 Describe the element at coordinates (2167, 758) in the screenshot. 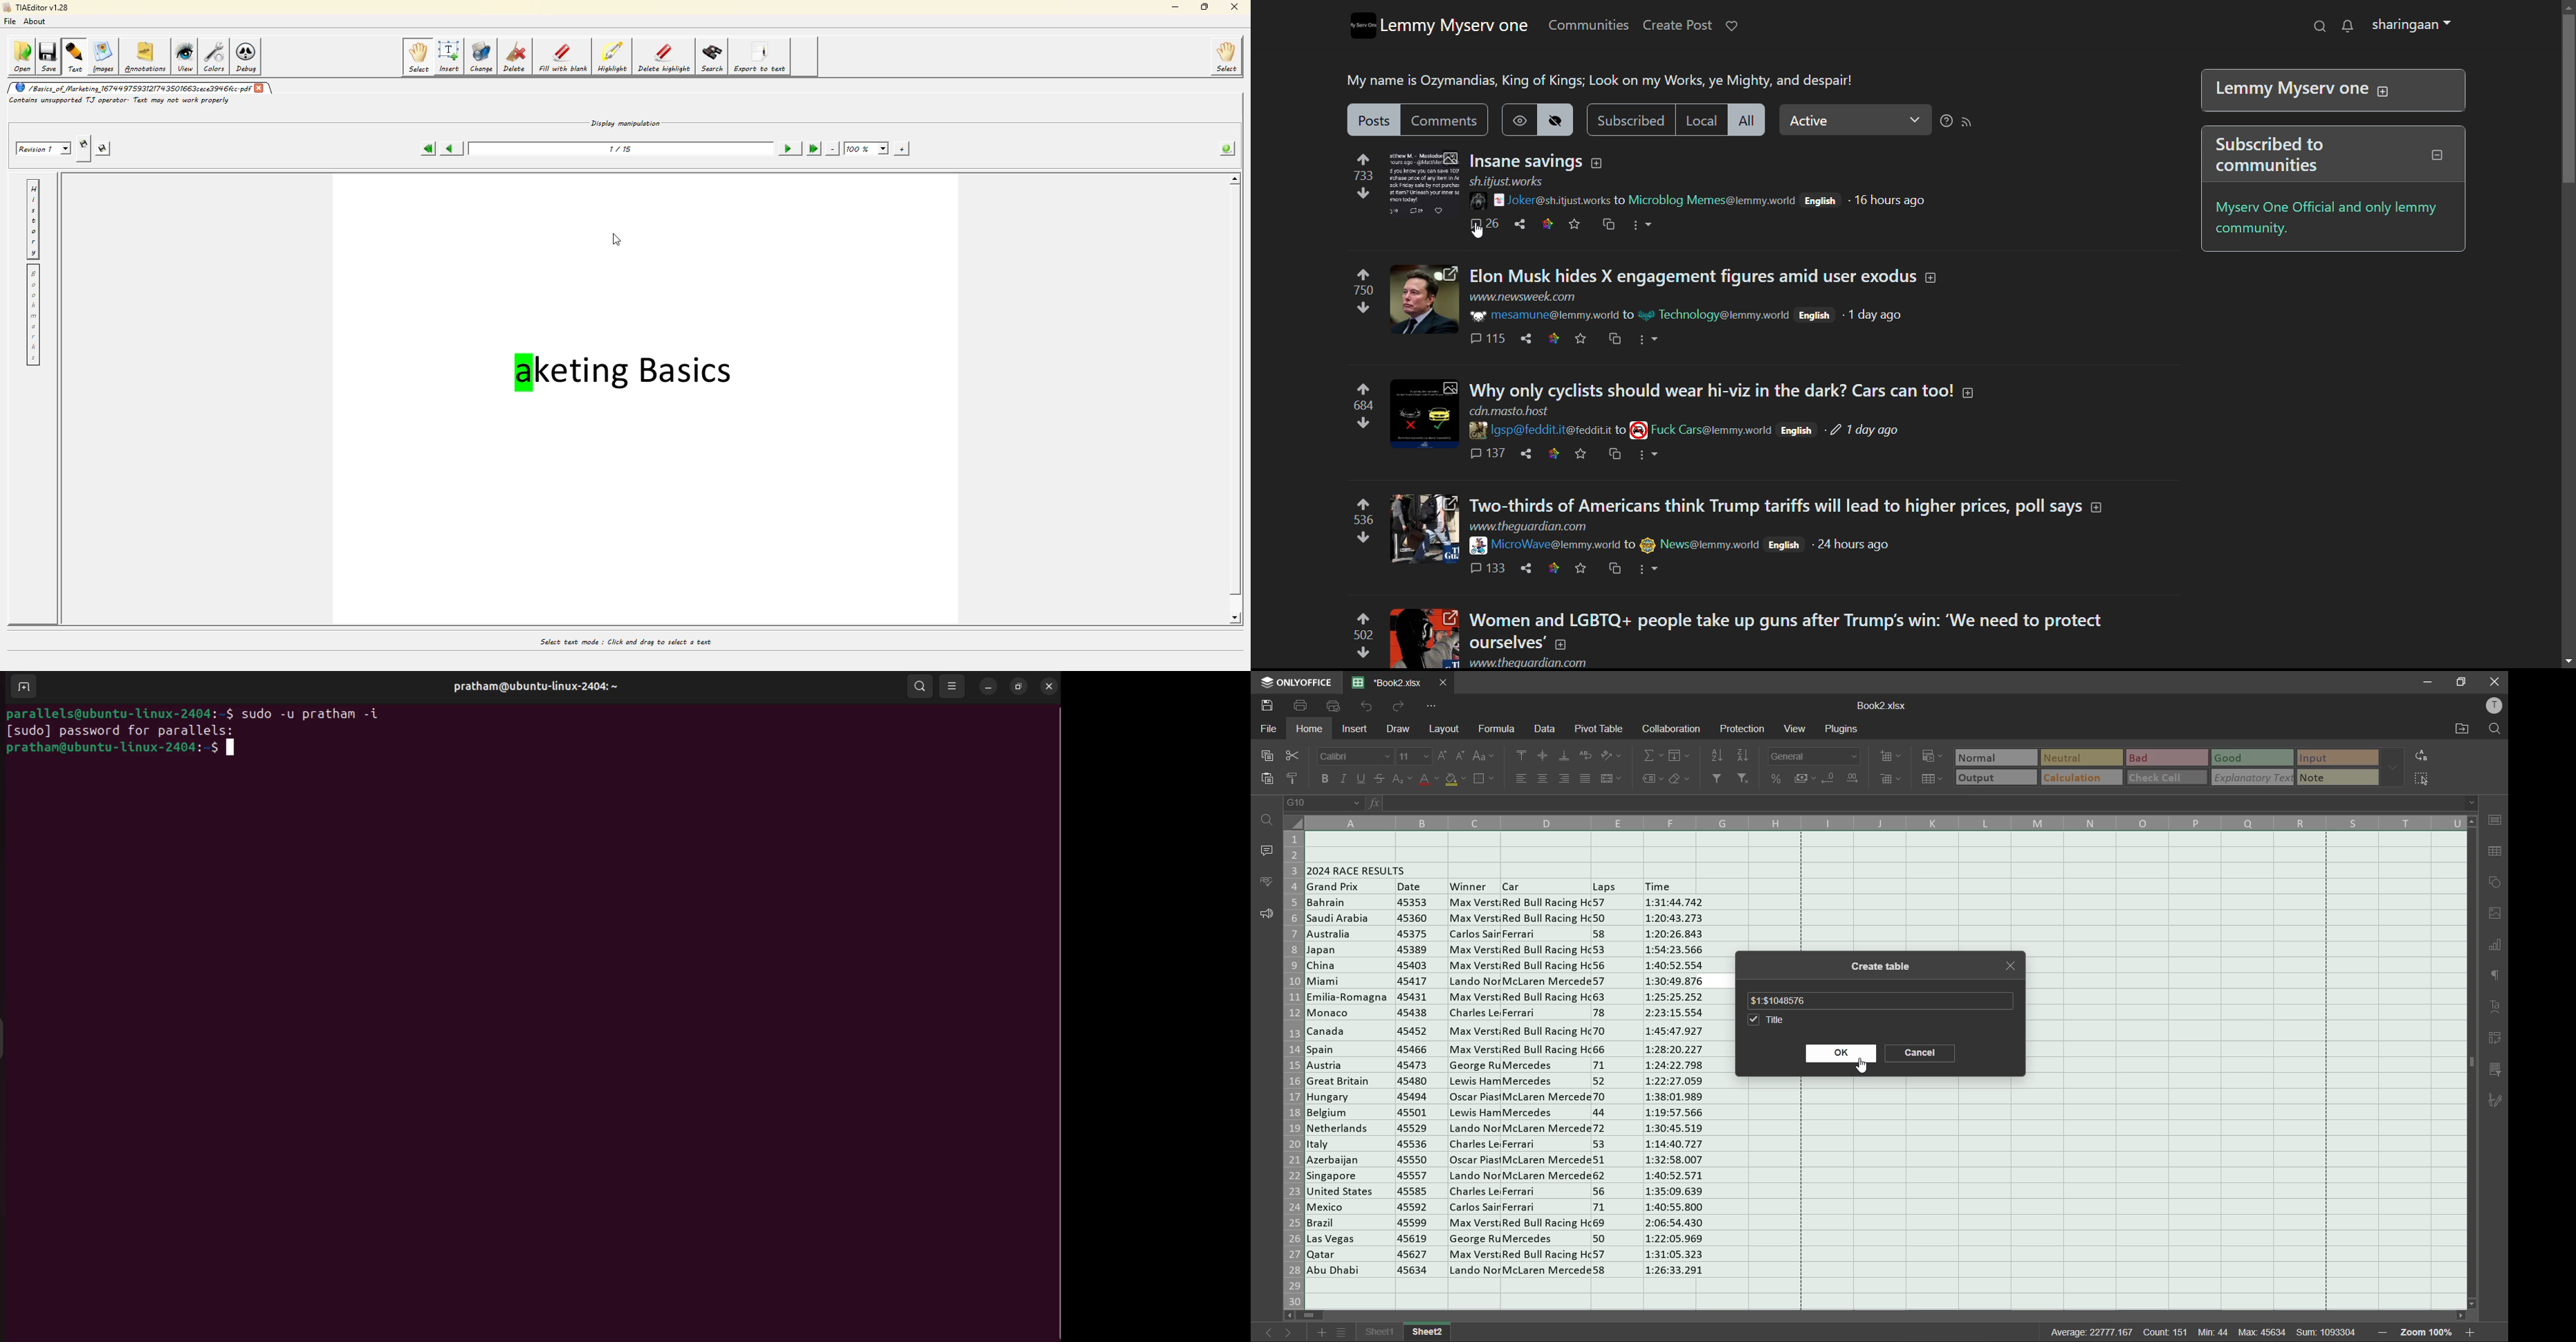

I see `bad` at that location.